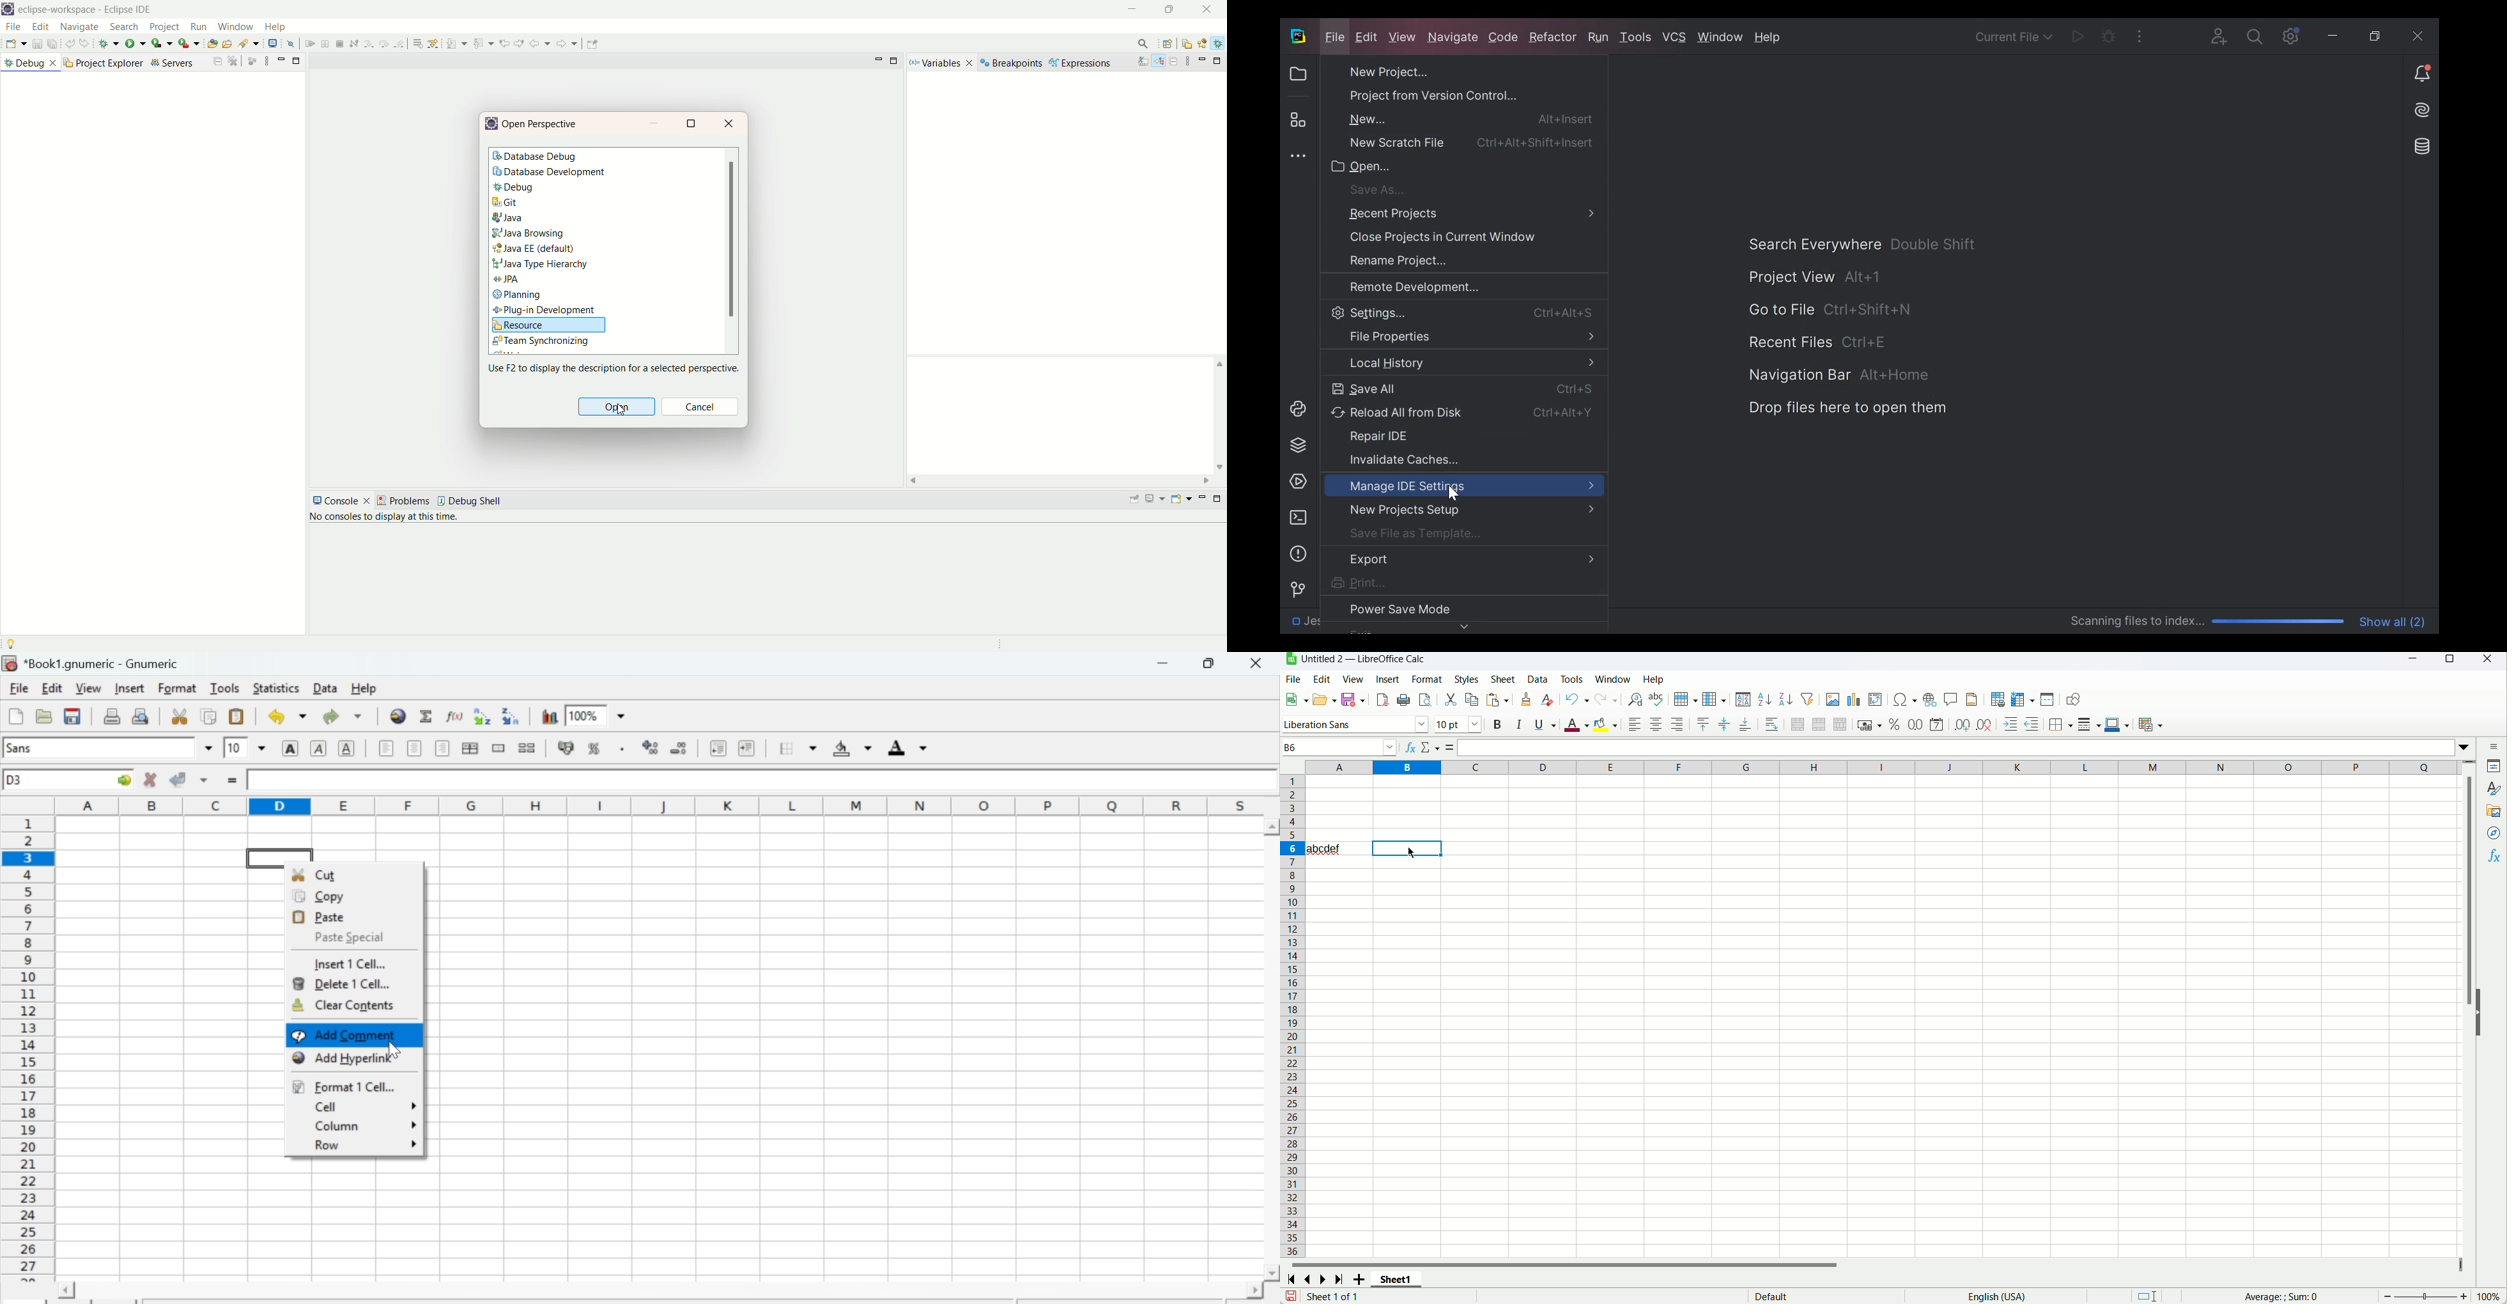 The width and height of the screenshot is (2520, 1316). I want to click on column, so click(1882, 768).